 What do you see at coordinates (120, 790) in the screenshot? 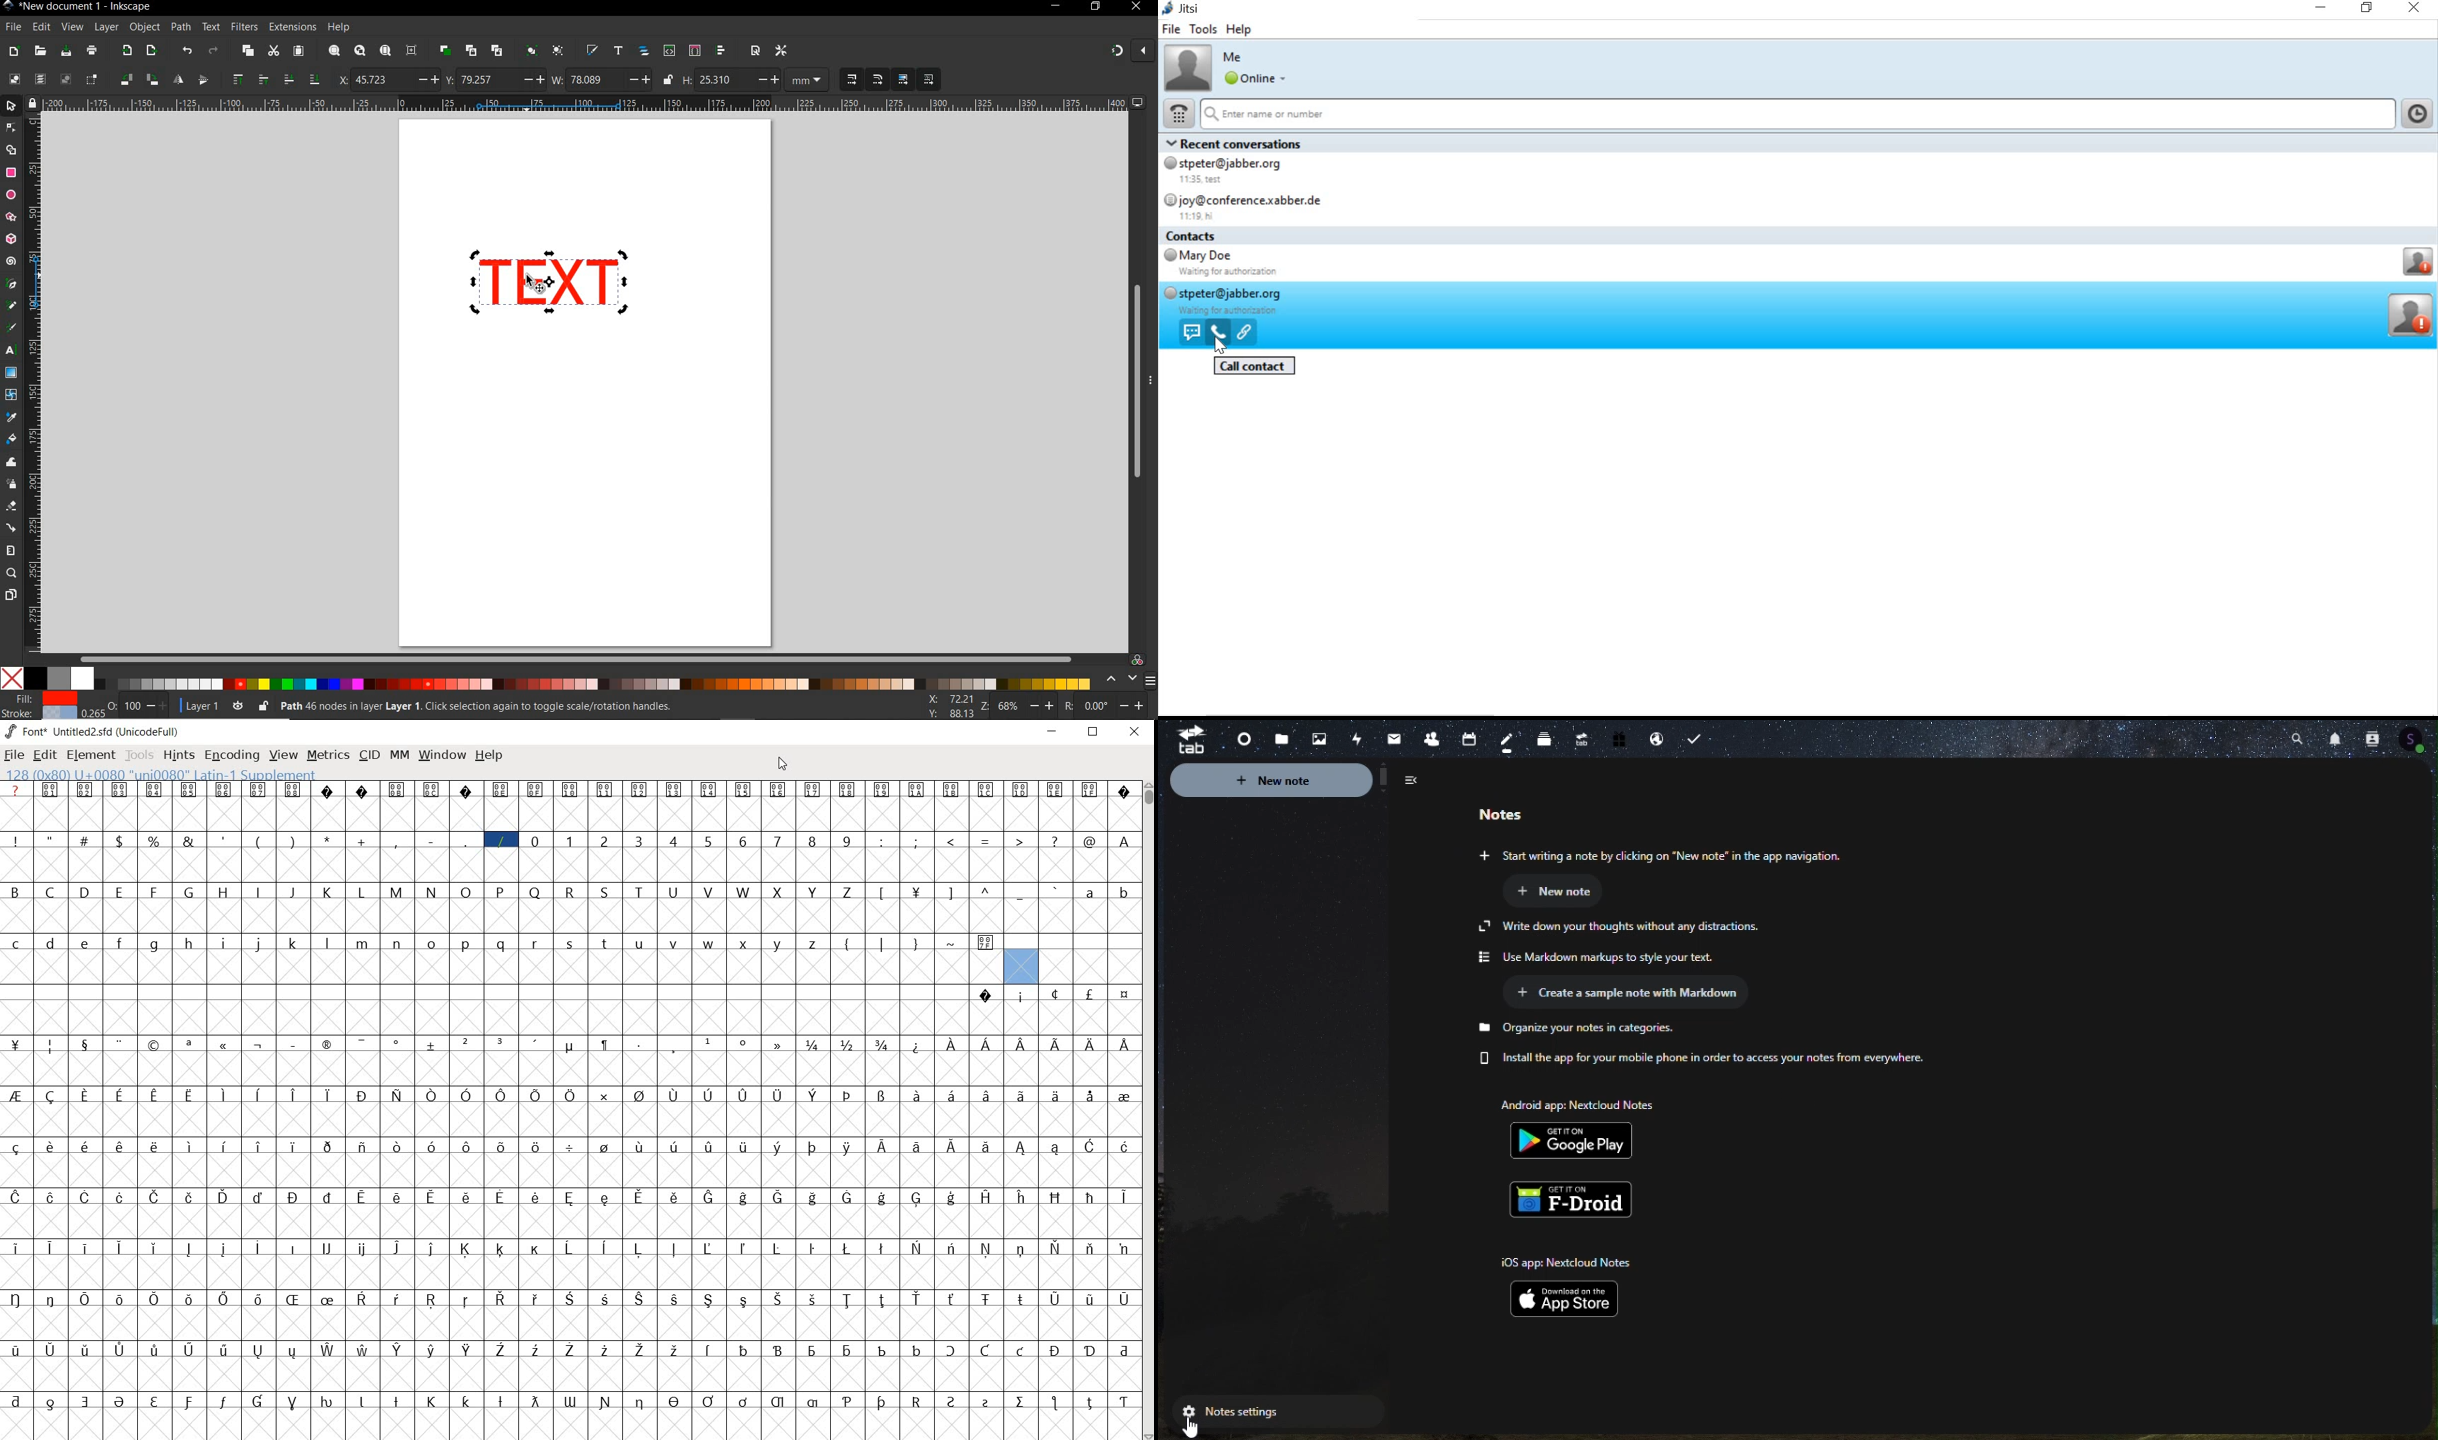
I see `glyph` at bounding box center [120, 790].